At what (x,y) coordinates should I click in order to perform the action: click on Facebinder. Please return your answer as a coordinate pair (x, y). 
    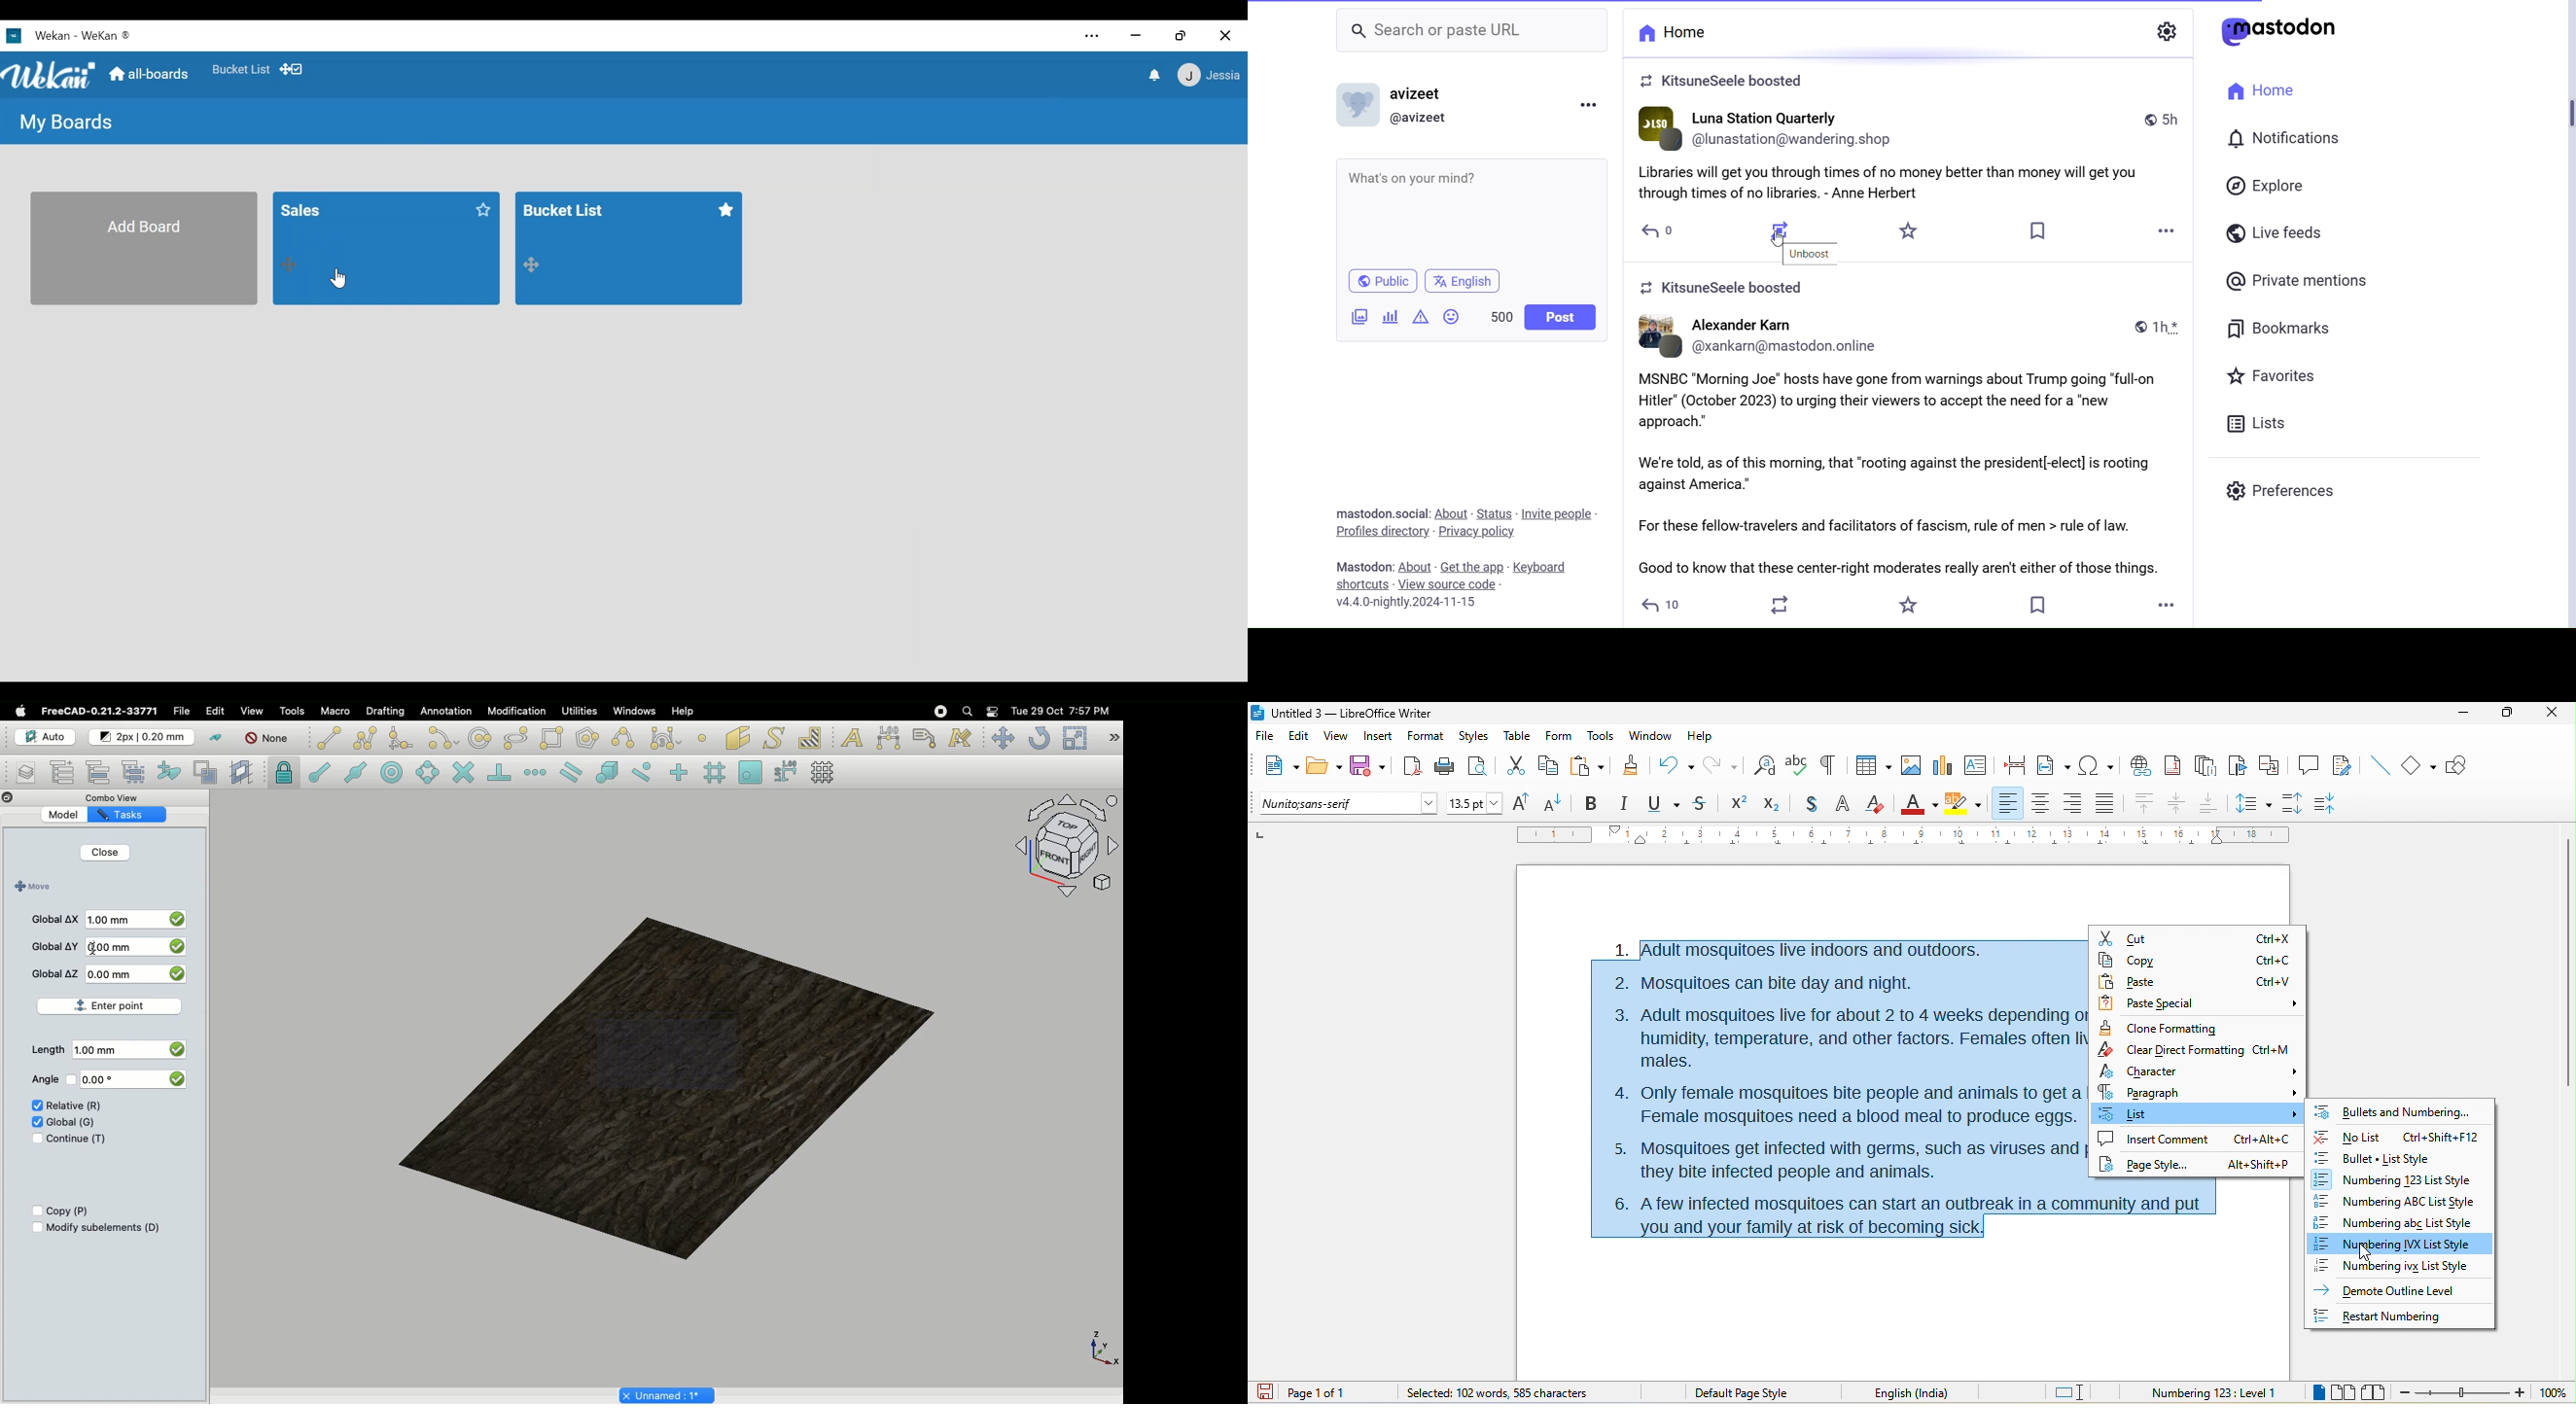
    Looking at the image, I should click on (738, 739).